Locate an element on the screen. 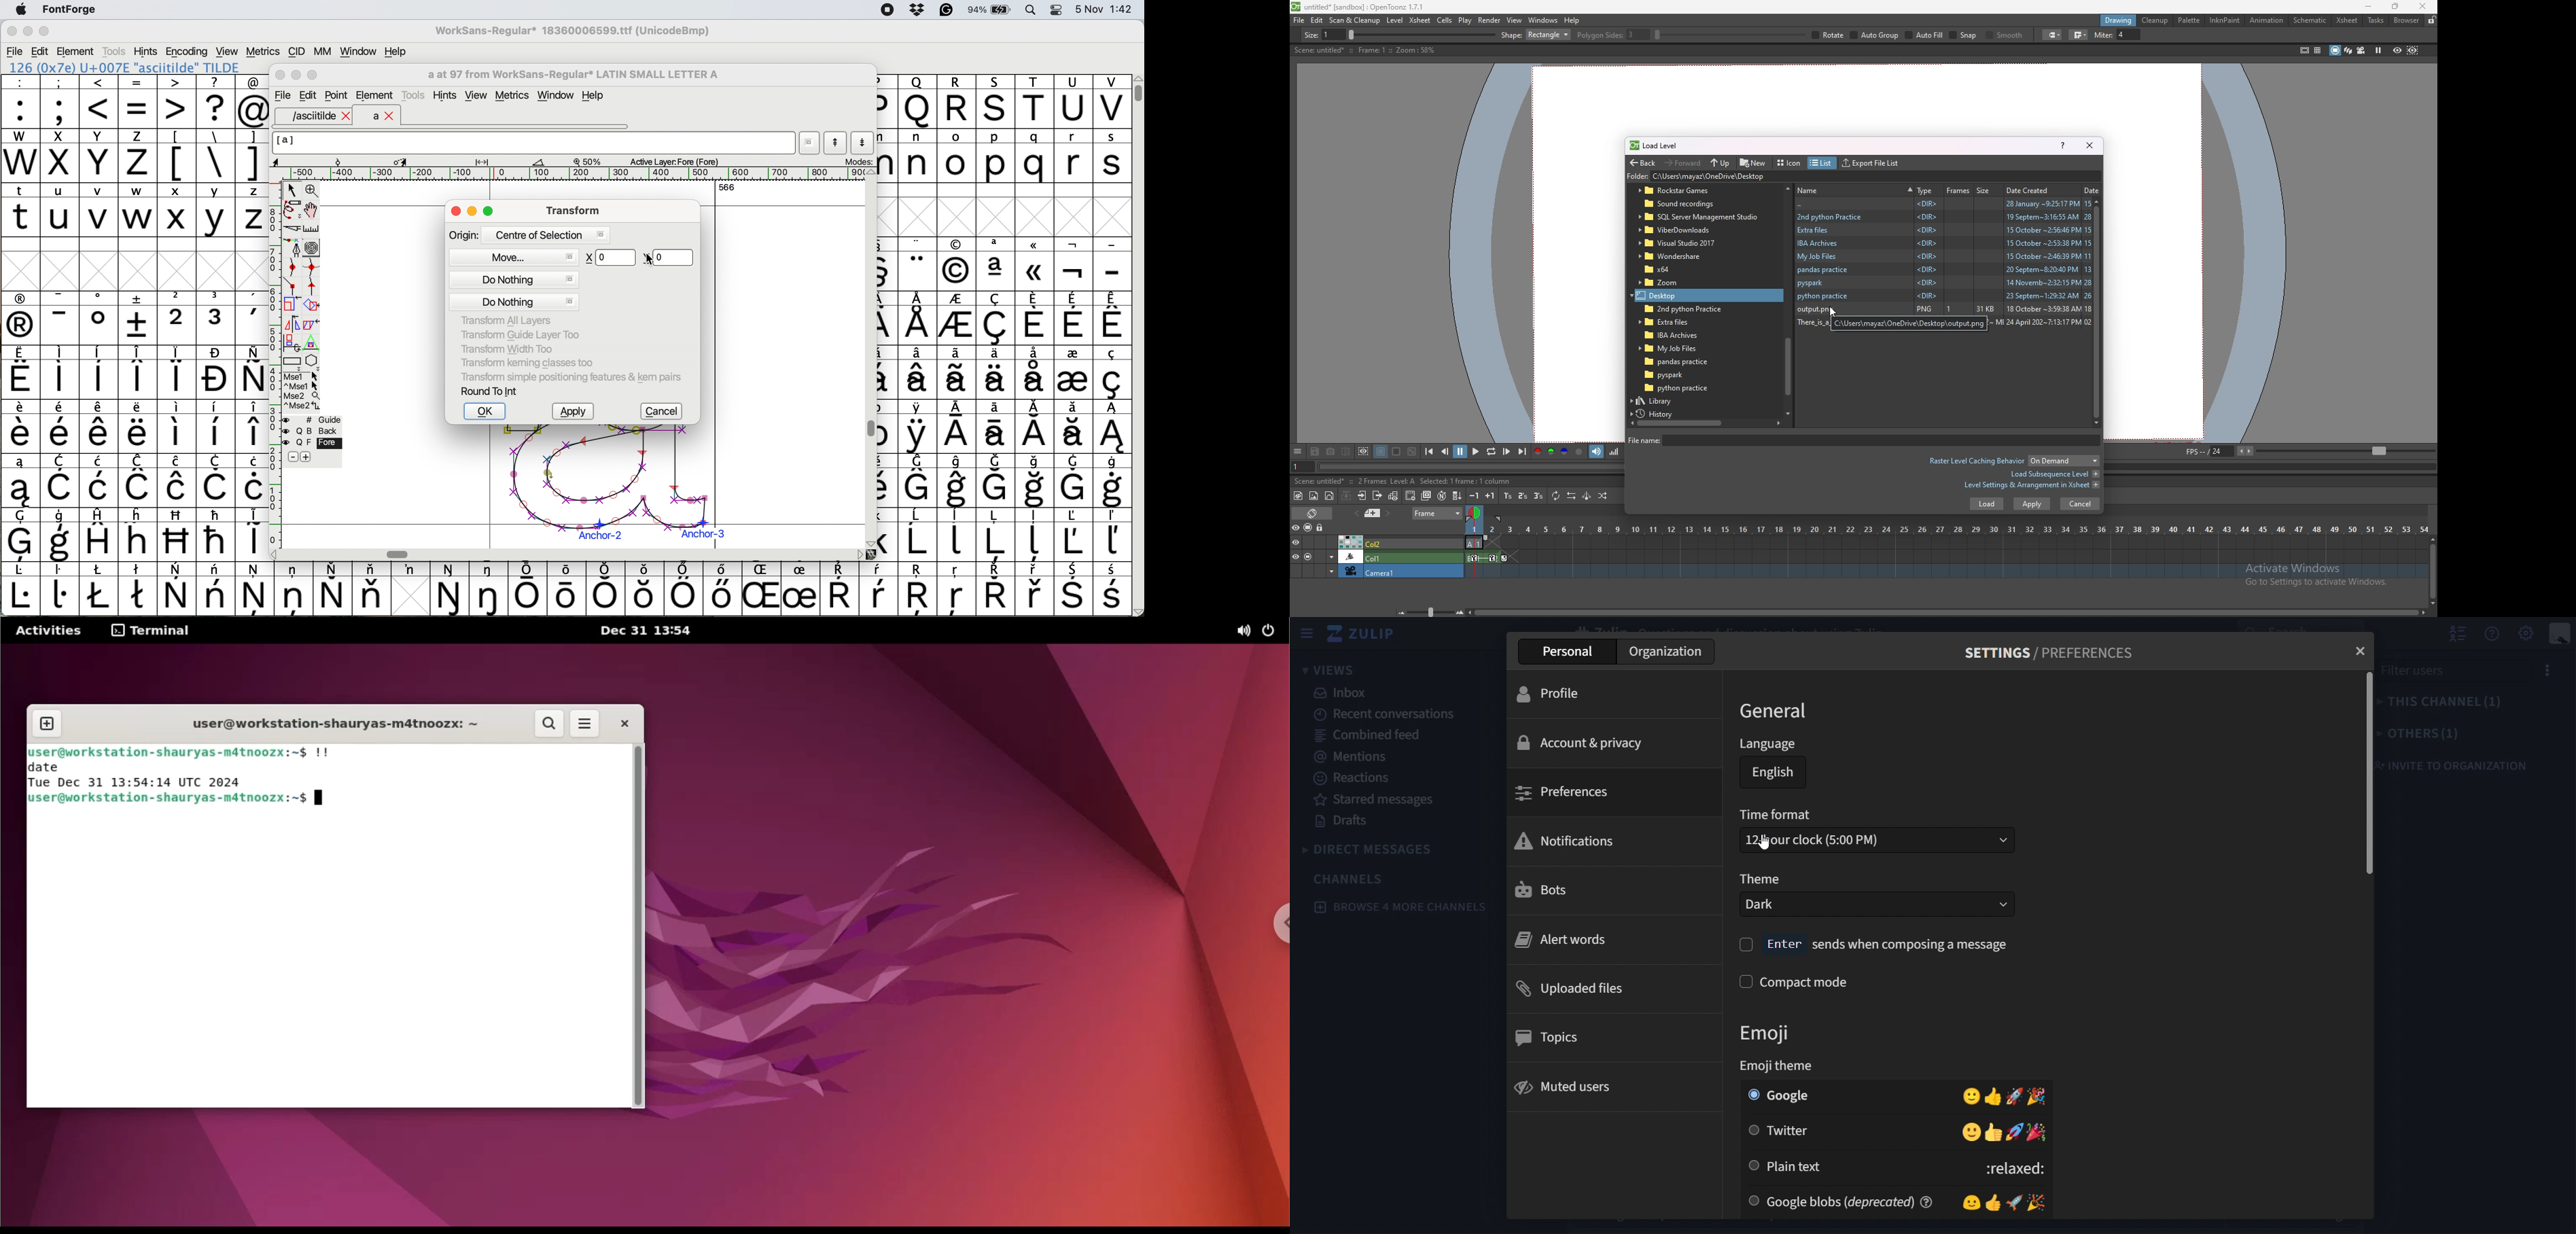 This screenshot has height=1260, width=2576. miter is located at coordinates (2326, 35).